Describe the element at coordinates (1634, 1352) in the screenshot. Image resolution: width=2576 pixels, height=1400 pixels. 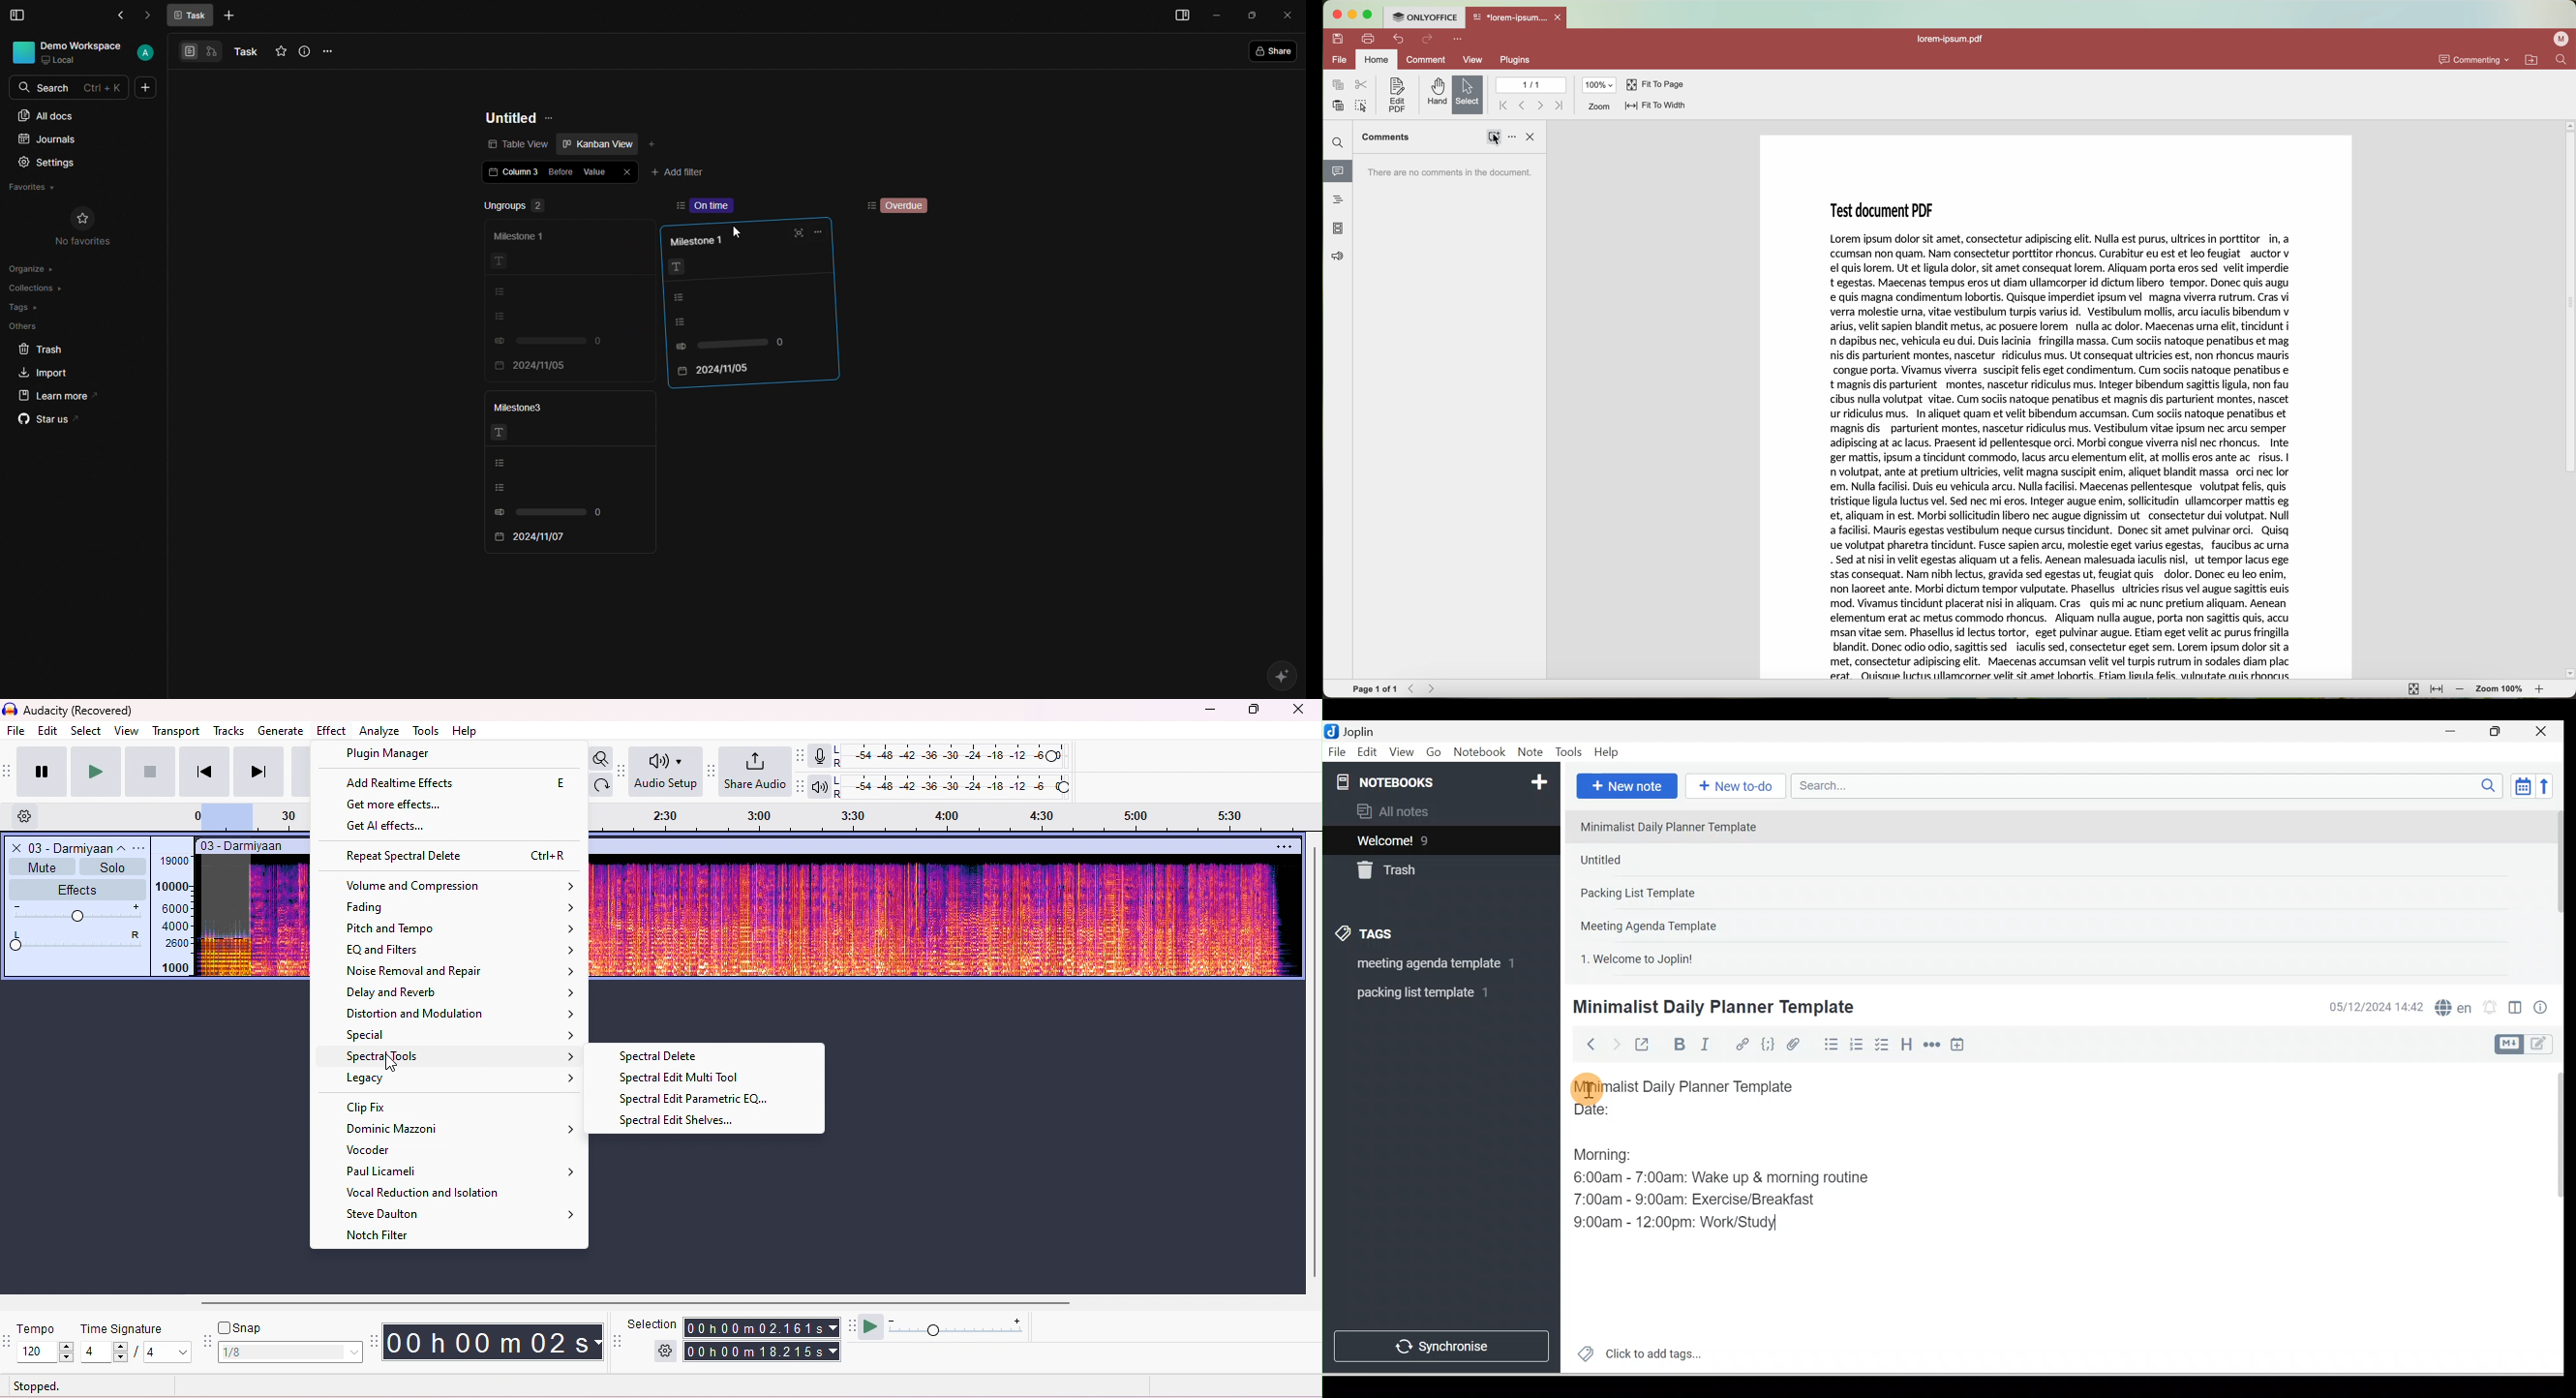
I see `Click to add tags` at that location.